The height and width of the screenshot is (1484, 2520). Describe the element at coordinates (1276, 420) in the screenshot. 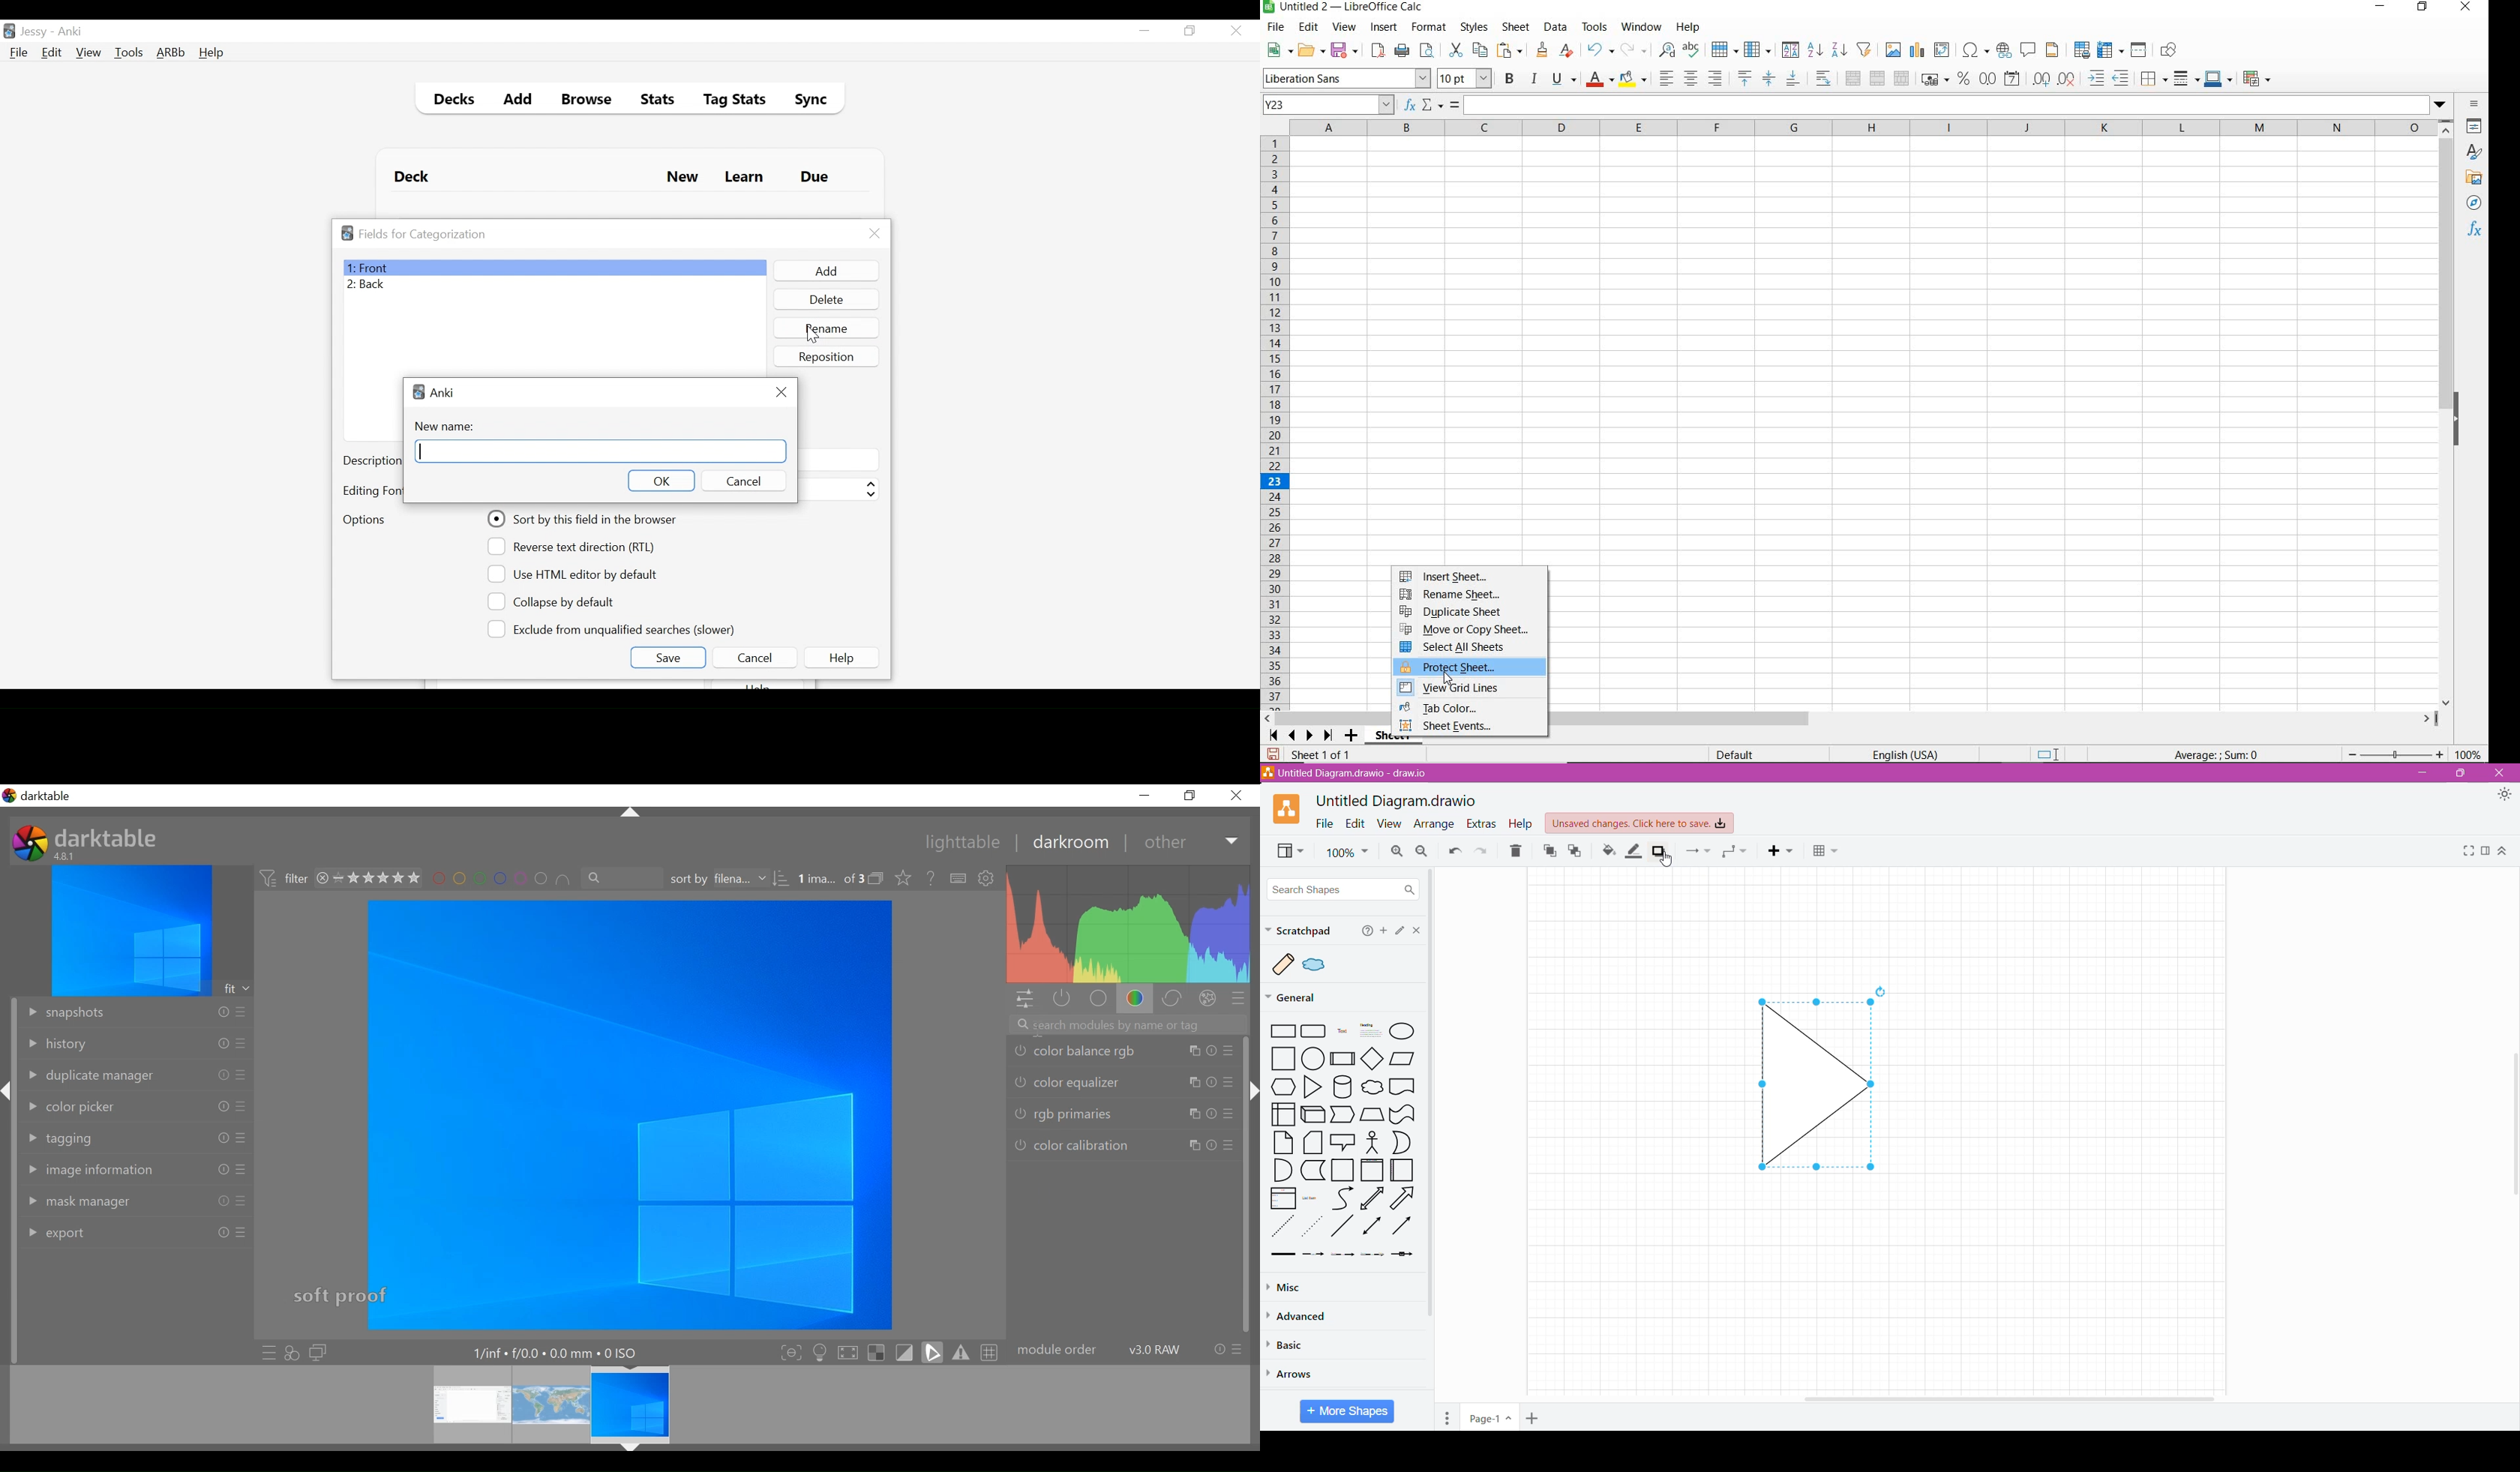

I see `ROWS` at that location.